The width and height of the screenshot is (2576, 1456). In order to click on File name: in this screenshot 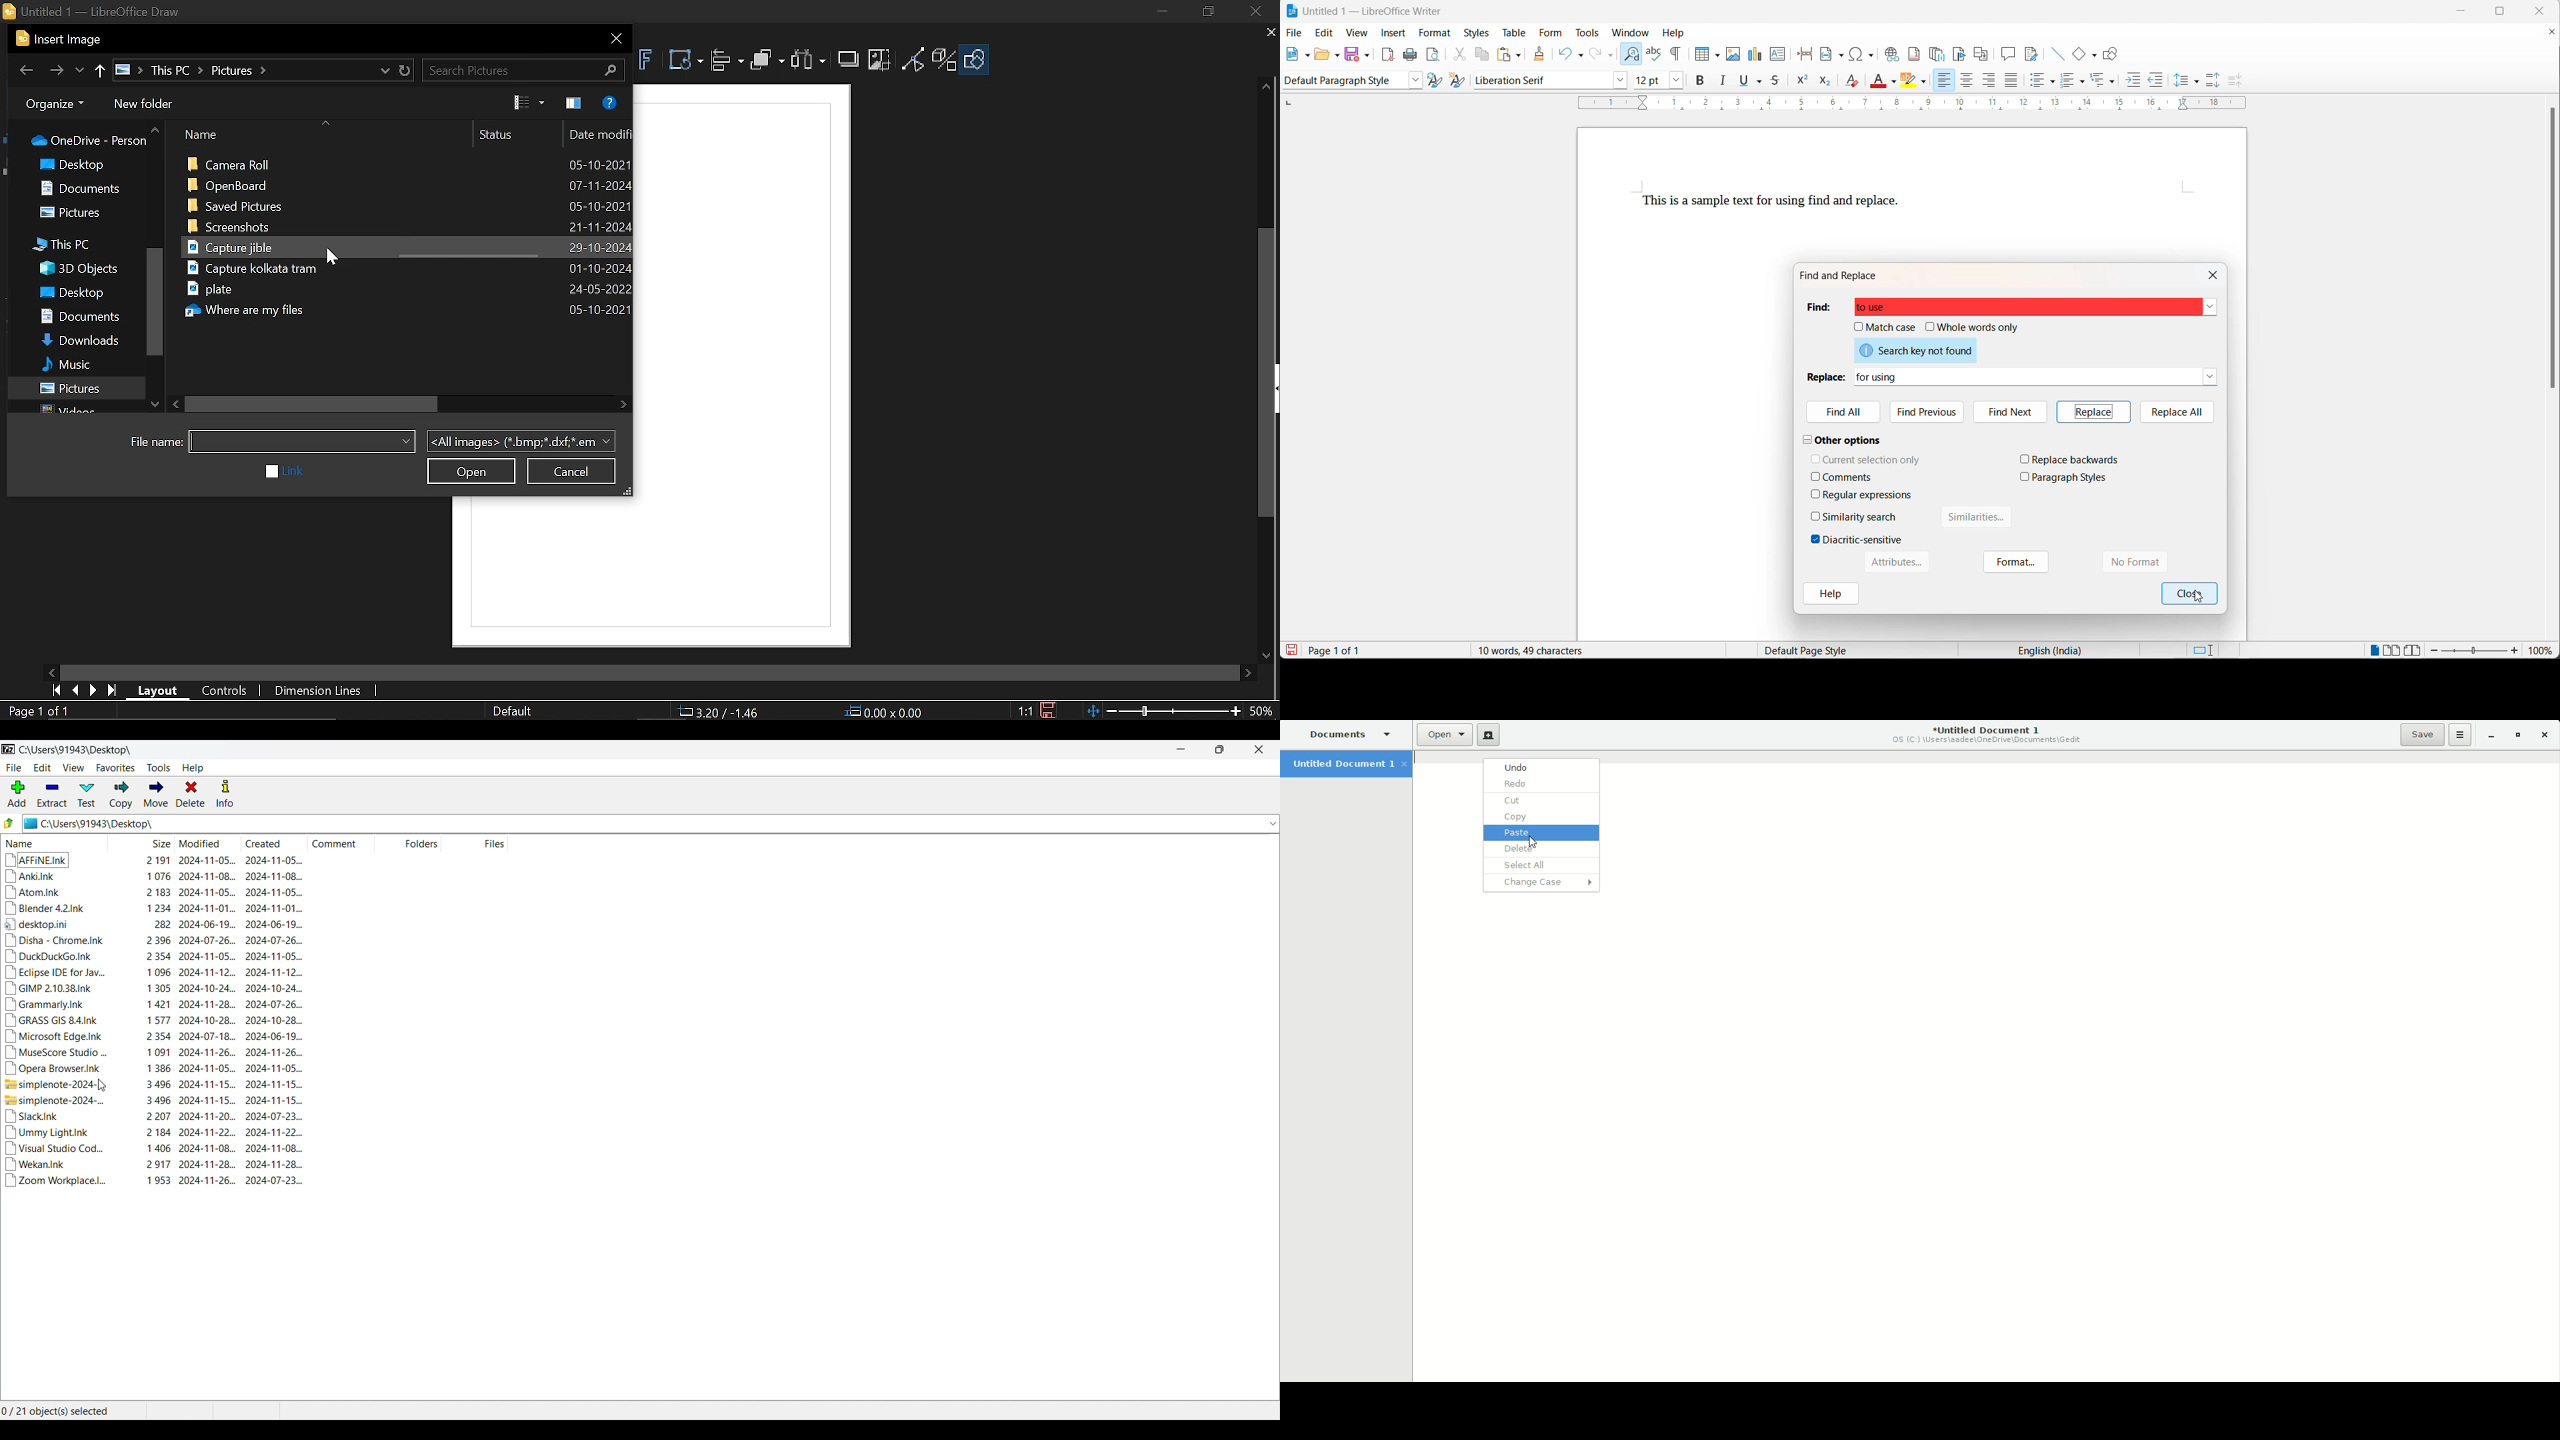, I will do `click(147, 442)`.